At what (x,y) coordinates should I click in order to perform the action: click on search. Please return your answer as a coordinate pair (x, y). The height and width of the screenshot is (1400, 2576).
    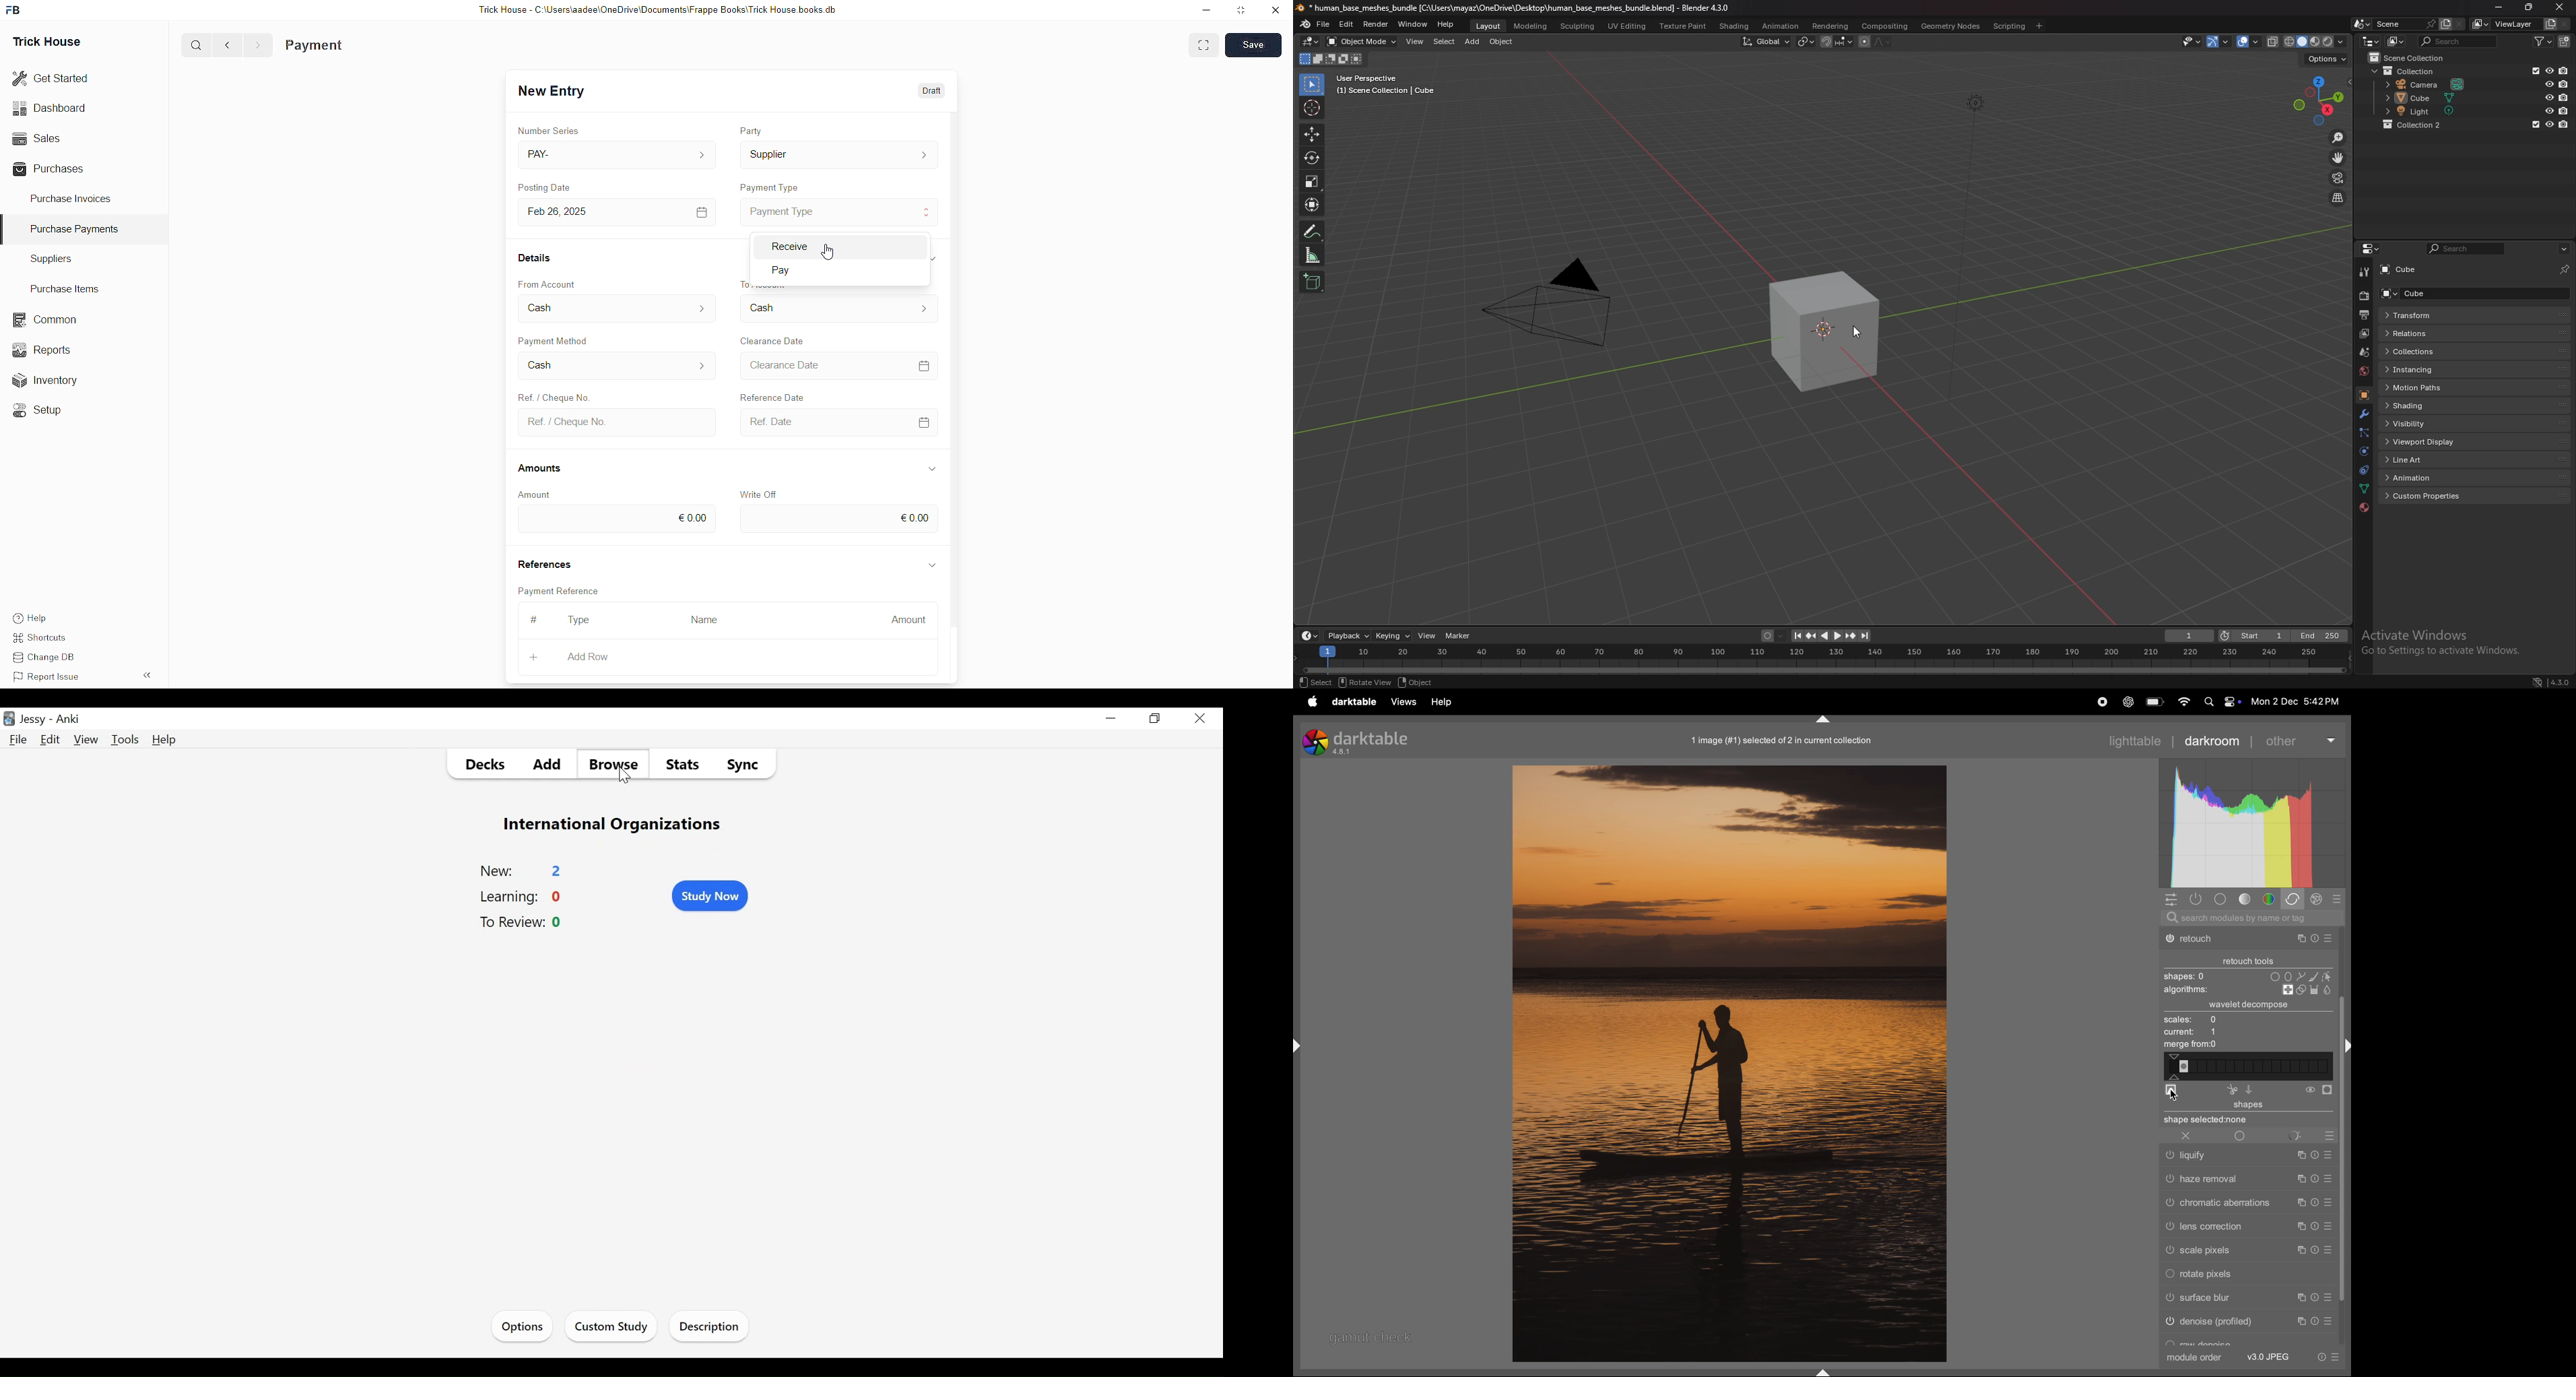
    Looking at the image, I should click on (2464, 250).